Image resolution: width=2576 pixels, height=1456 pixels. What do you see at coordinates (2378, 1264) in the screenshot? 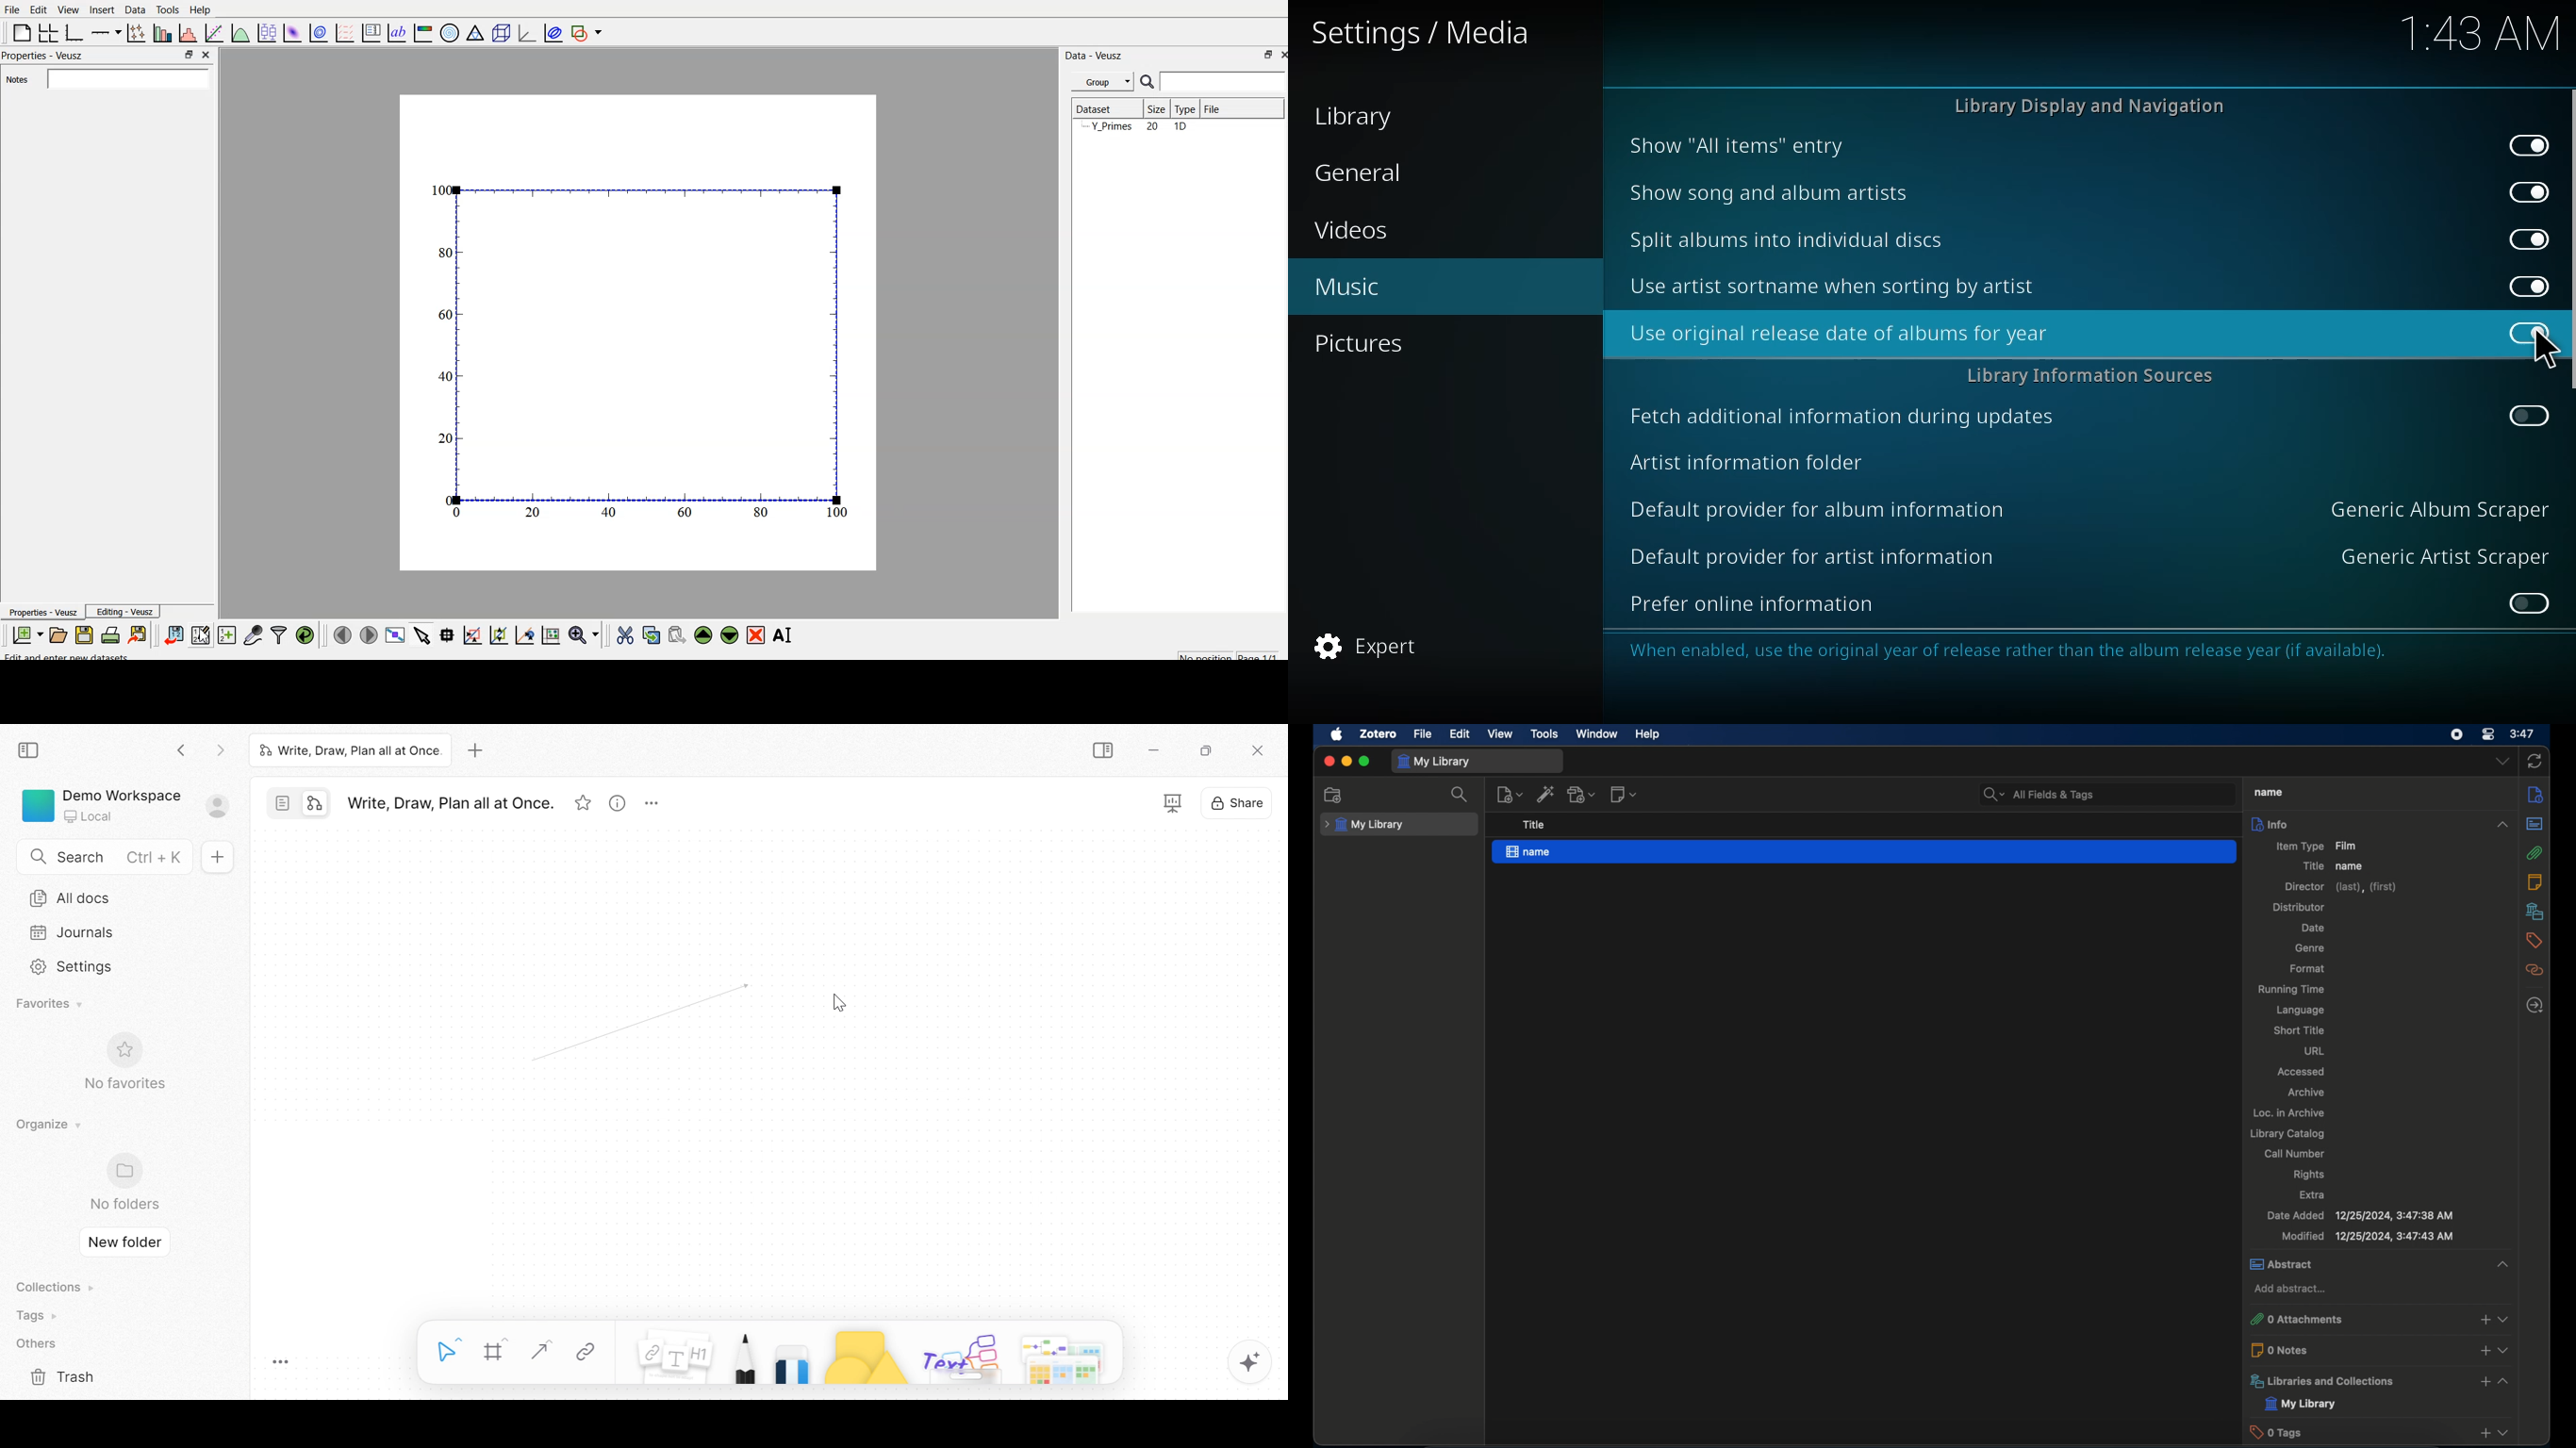
I see `abstract` at bounding box center [2378, 1264].